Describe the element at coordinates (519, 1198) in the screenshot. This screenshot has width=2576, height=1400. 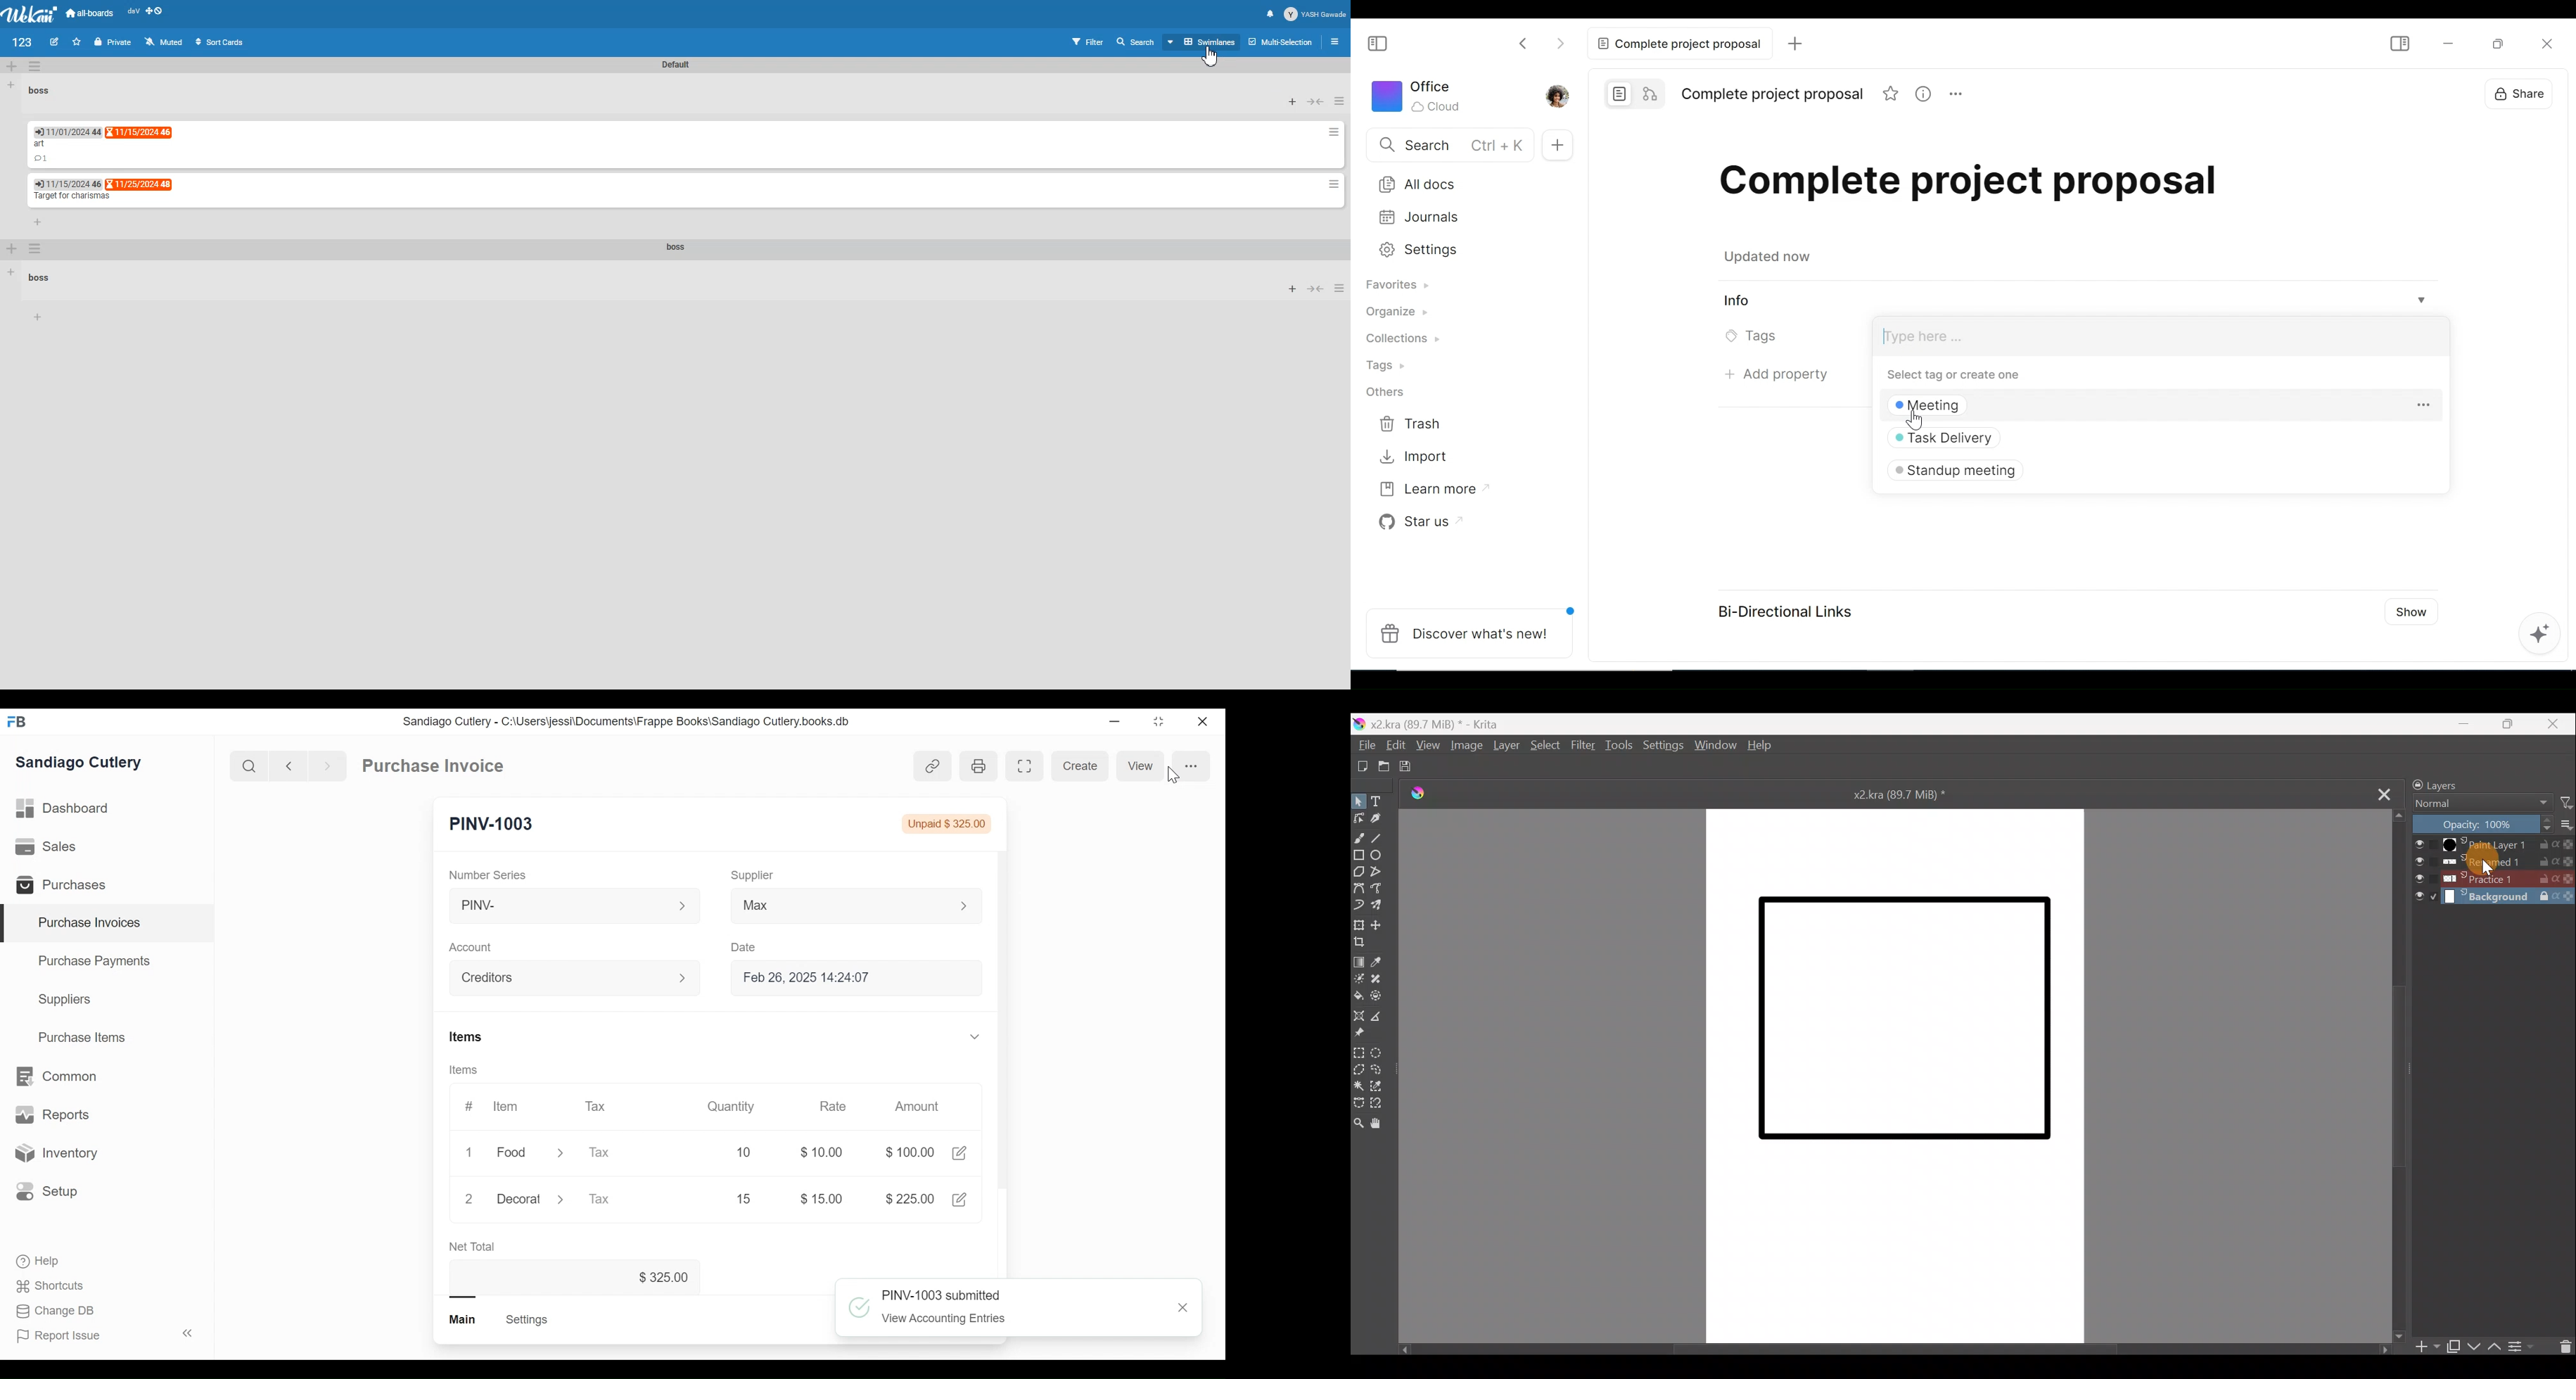
I see `Decorat` at that location.